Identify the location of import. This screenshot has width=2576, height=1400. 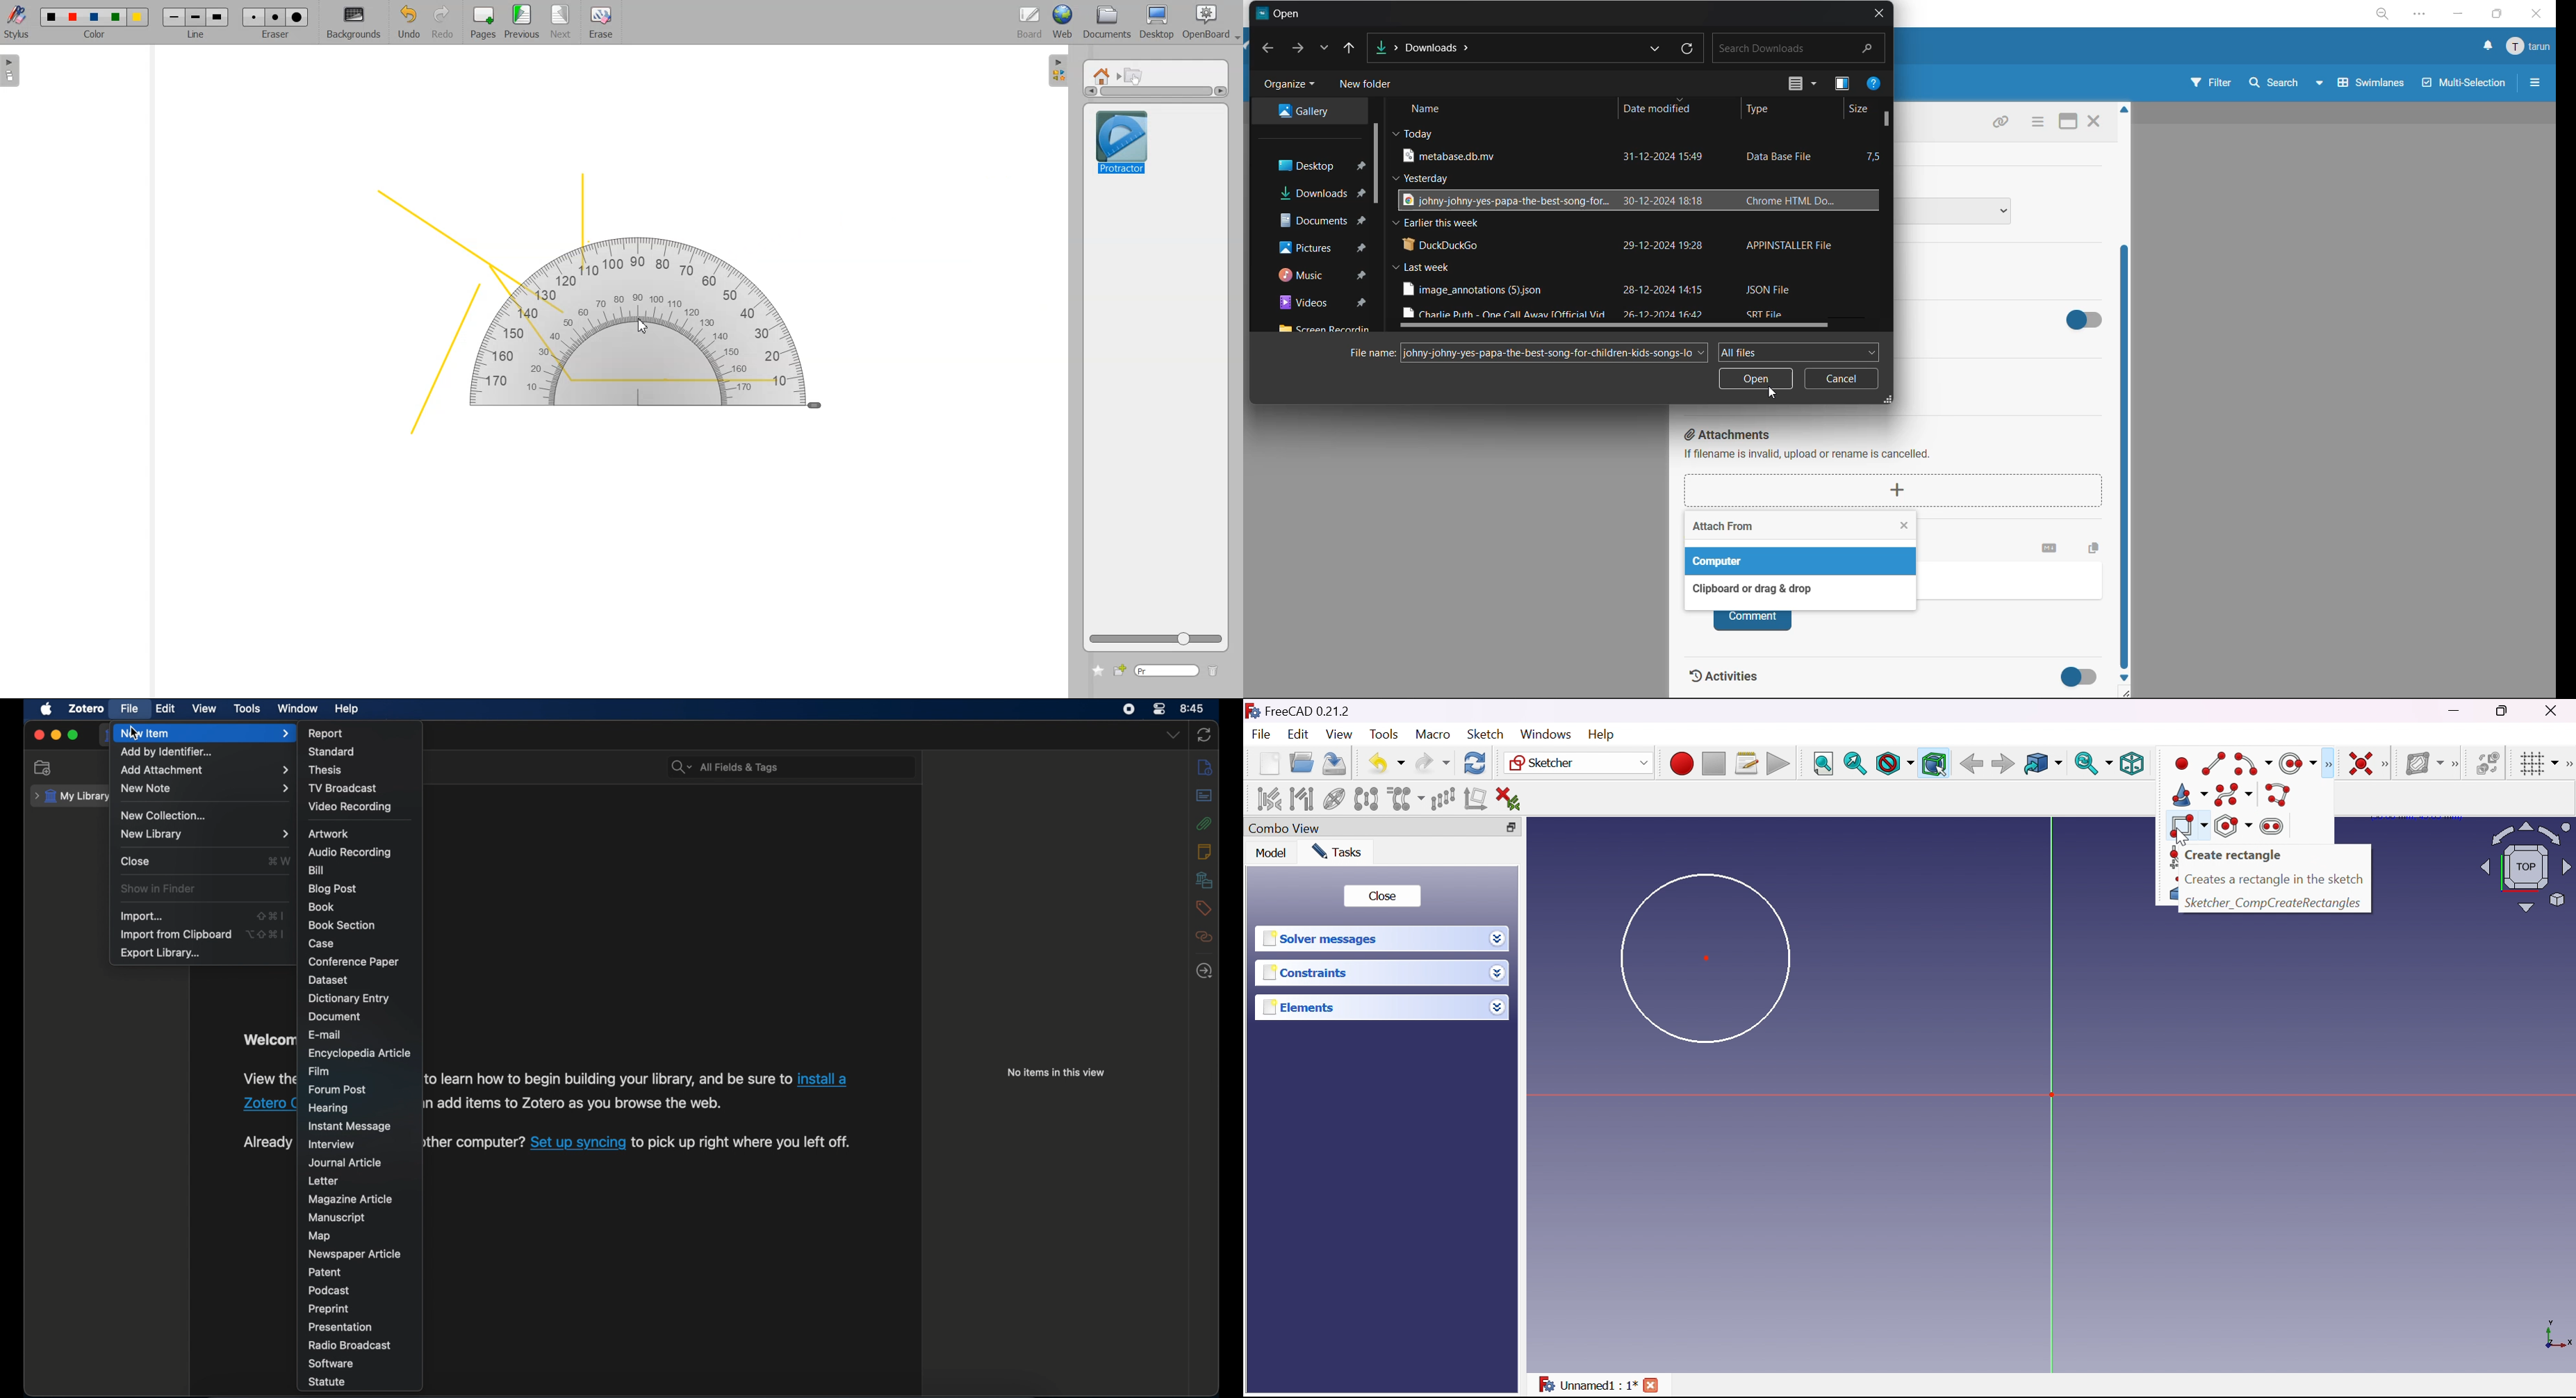
(140, 916).